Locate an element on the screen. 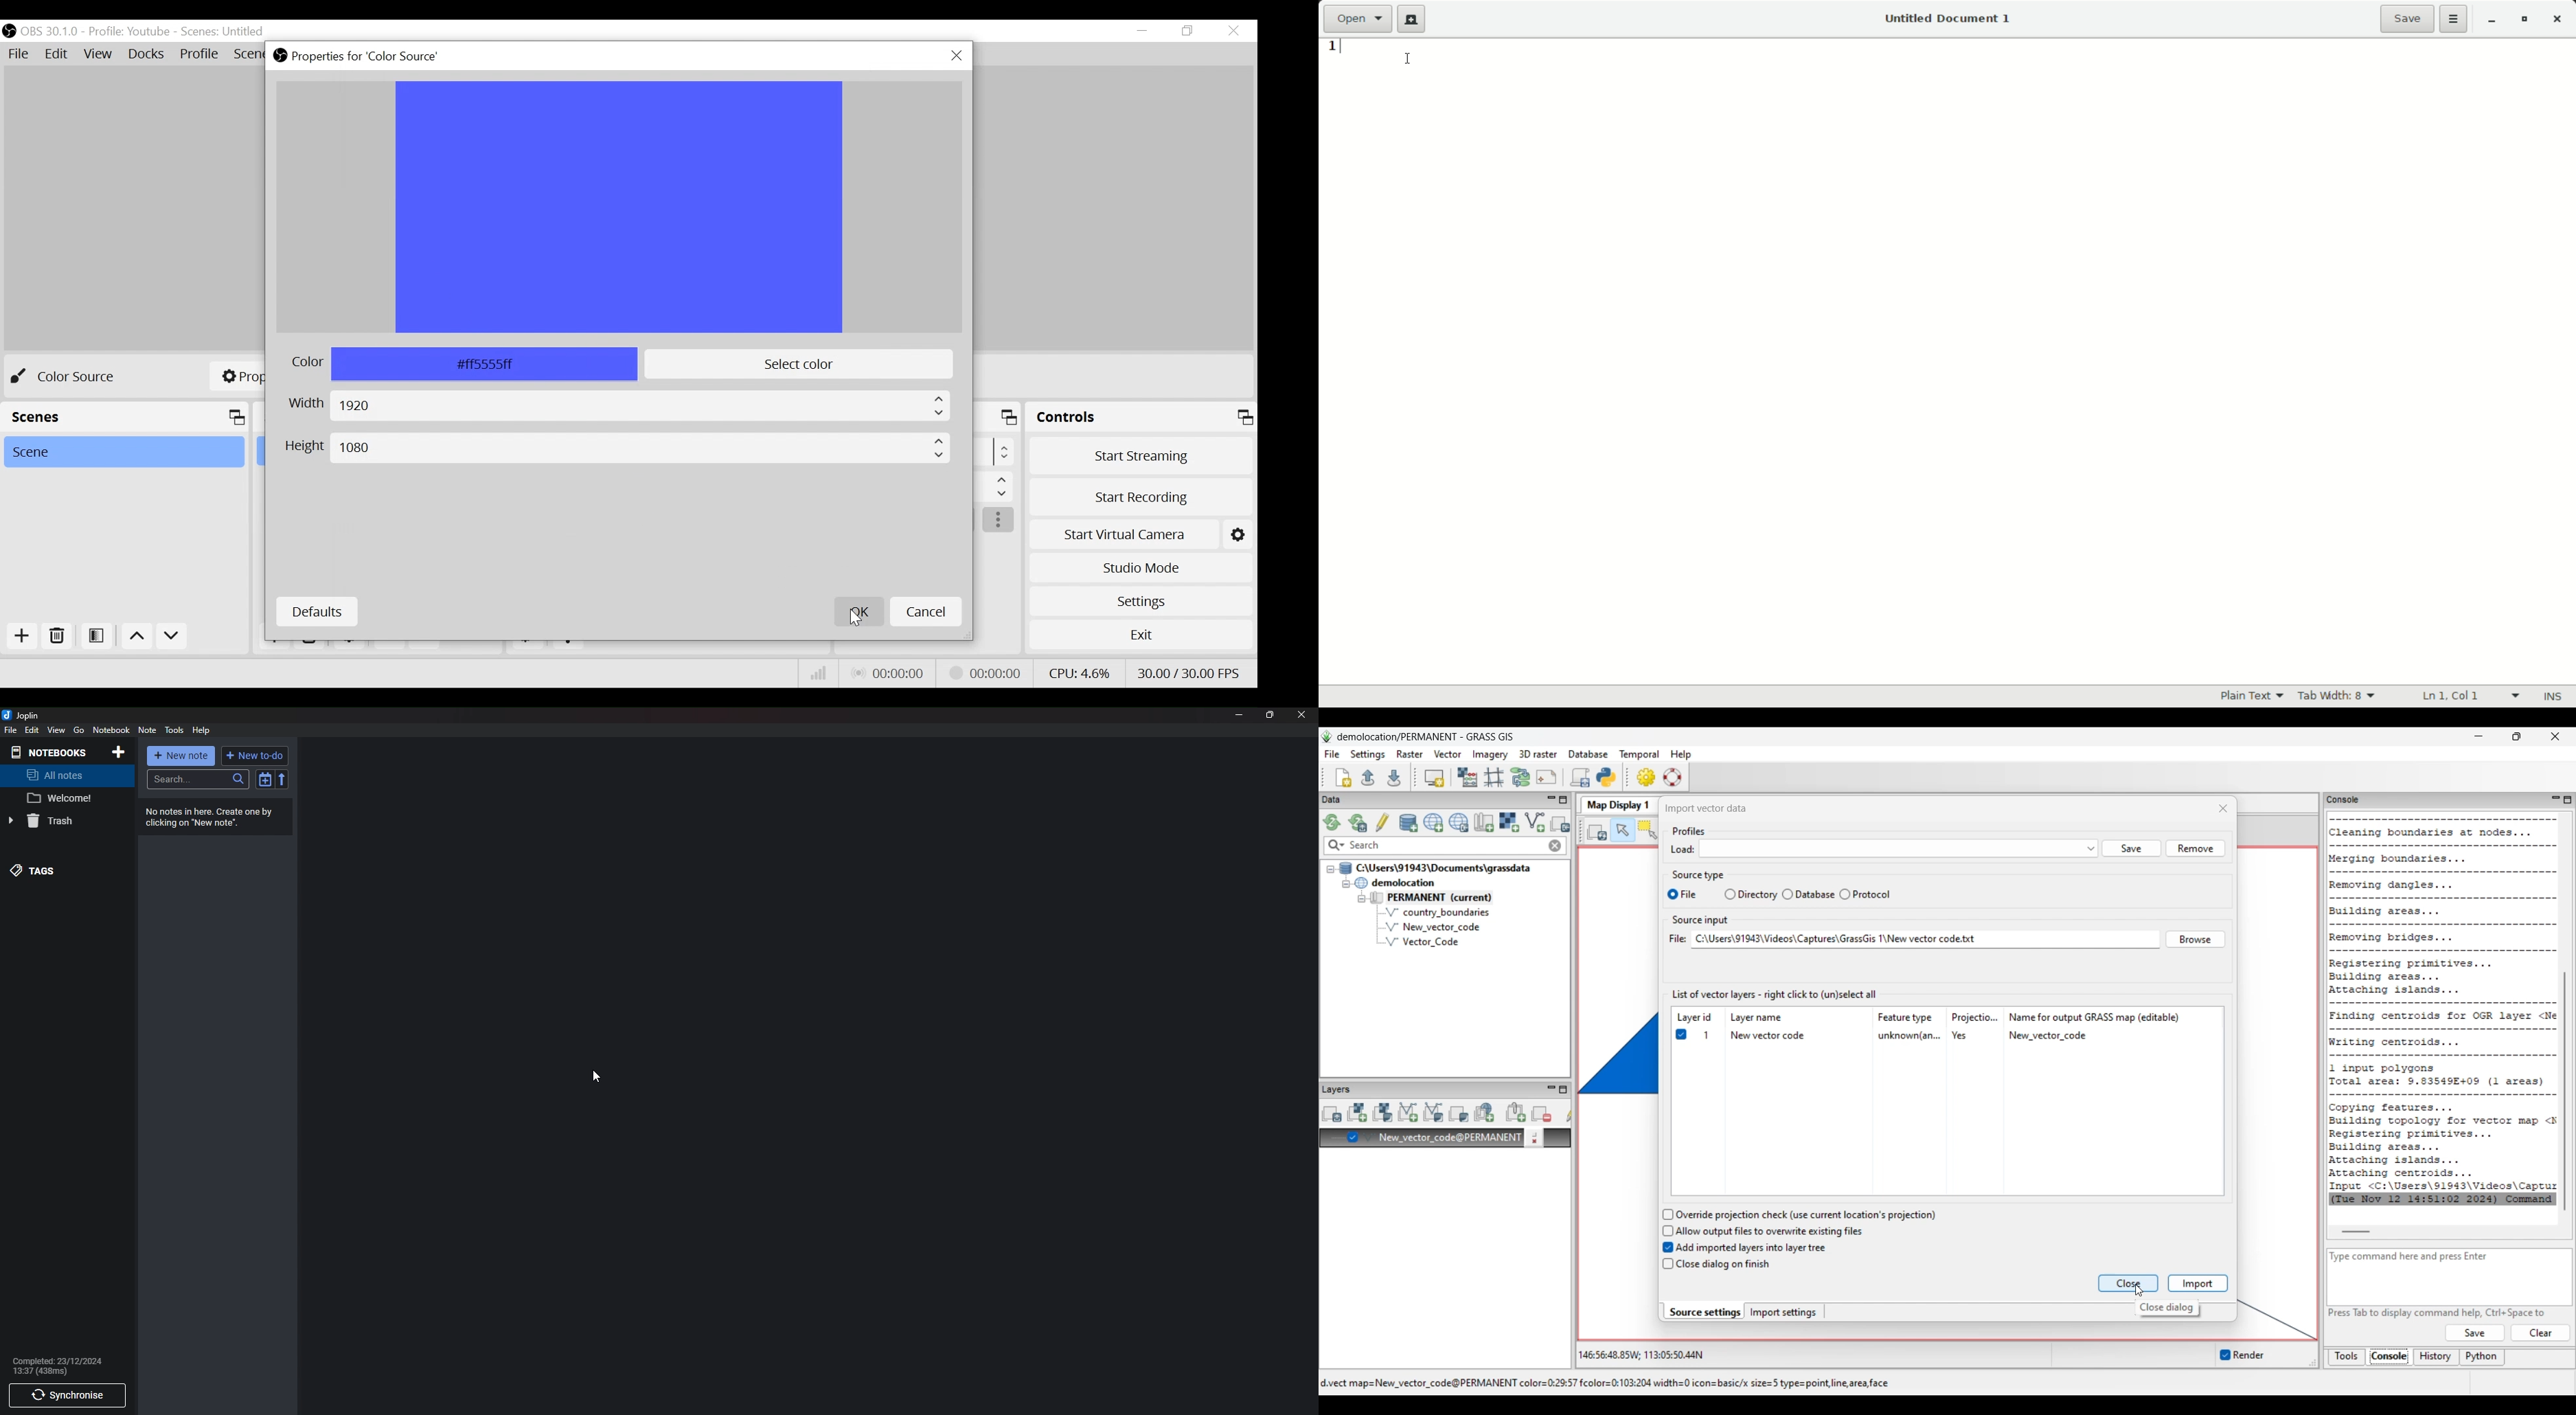  cursor is located at coordinates (598, 1074).